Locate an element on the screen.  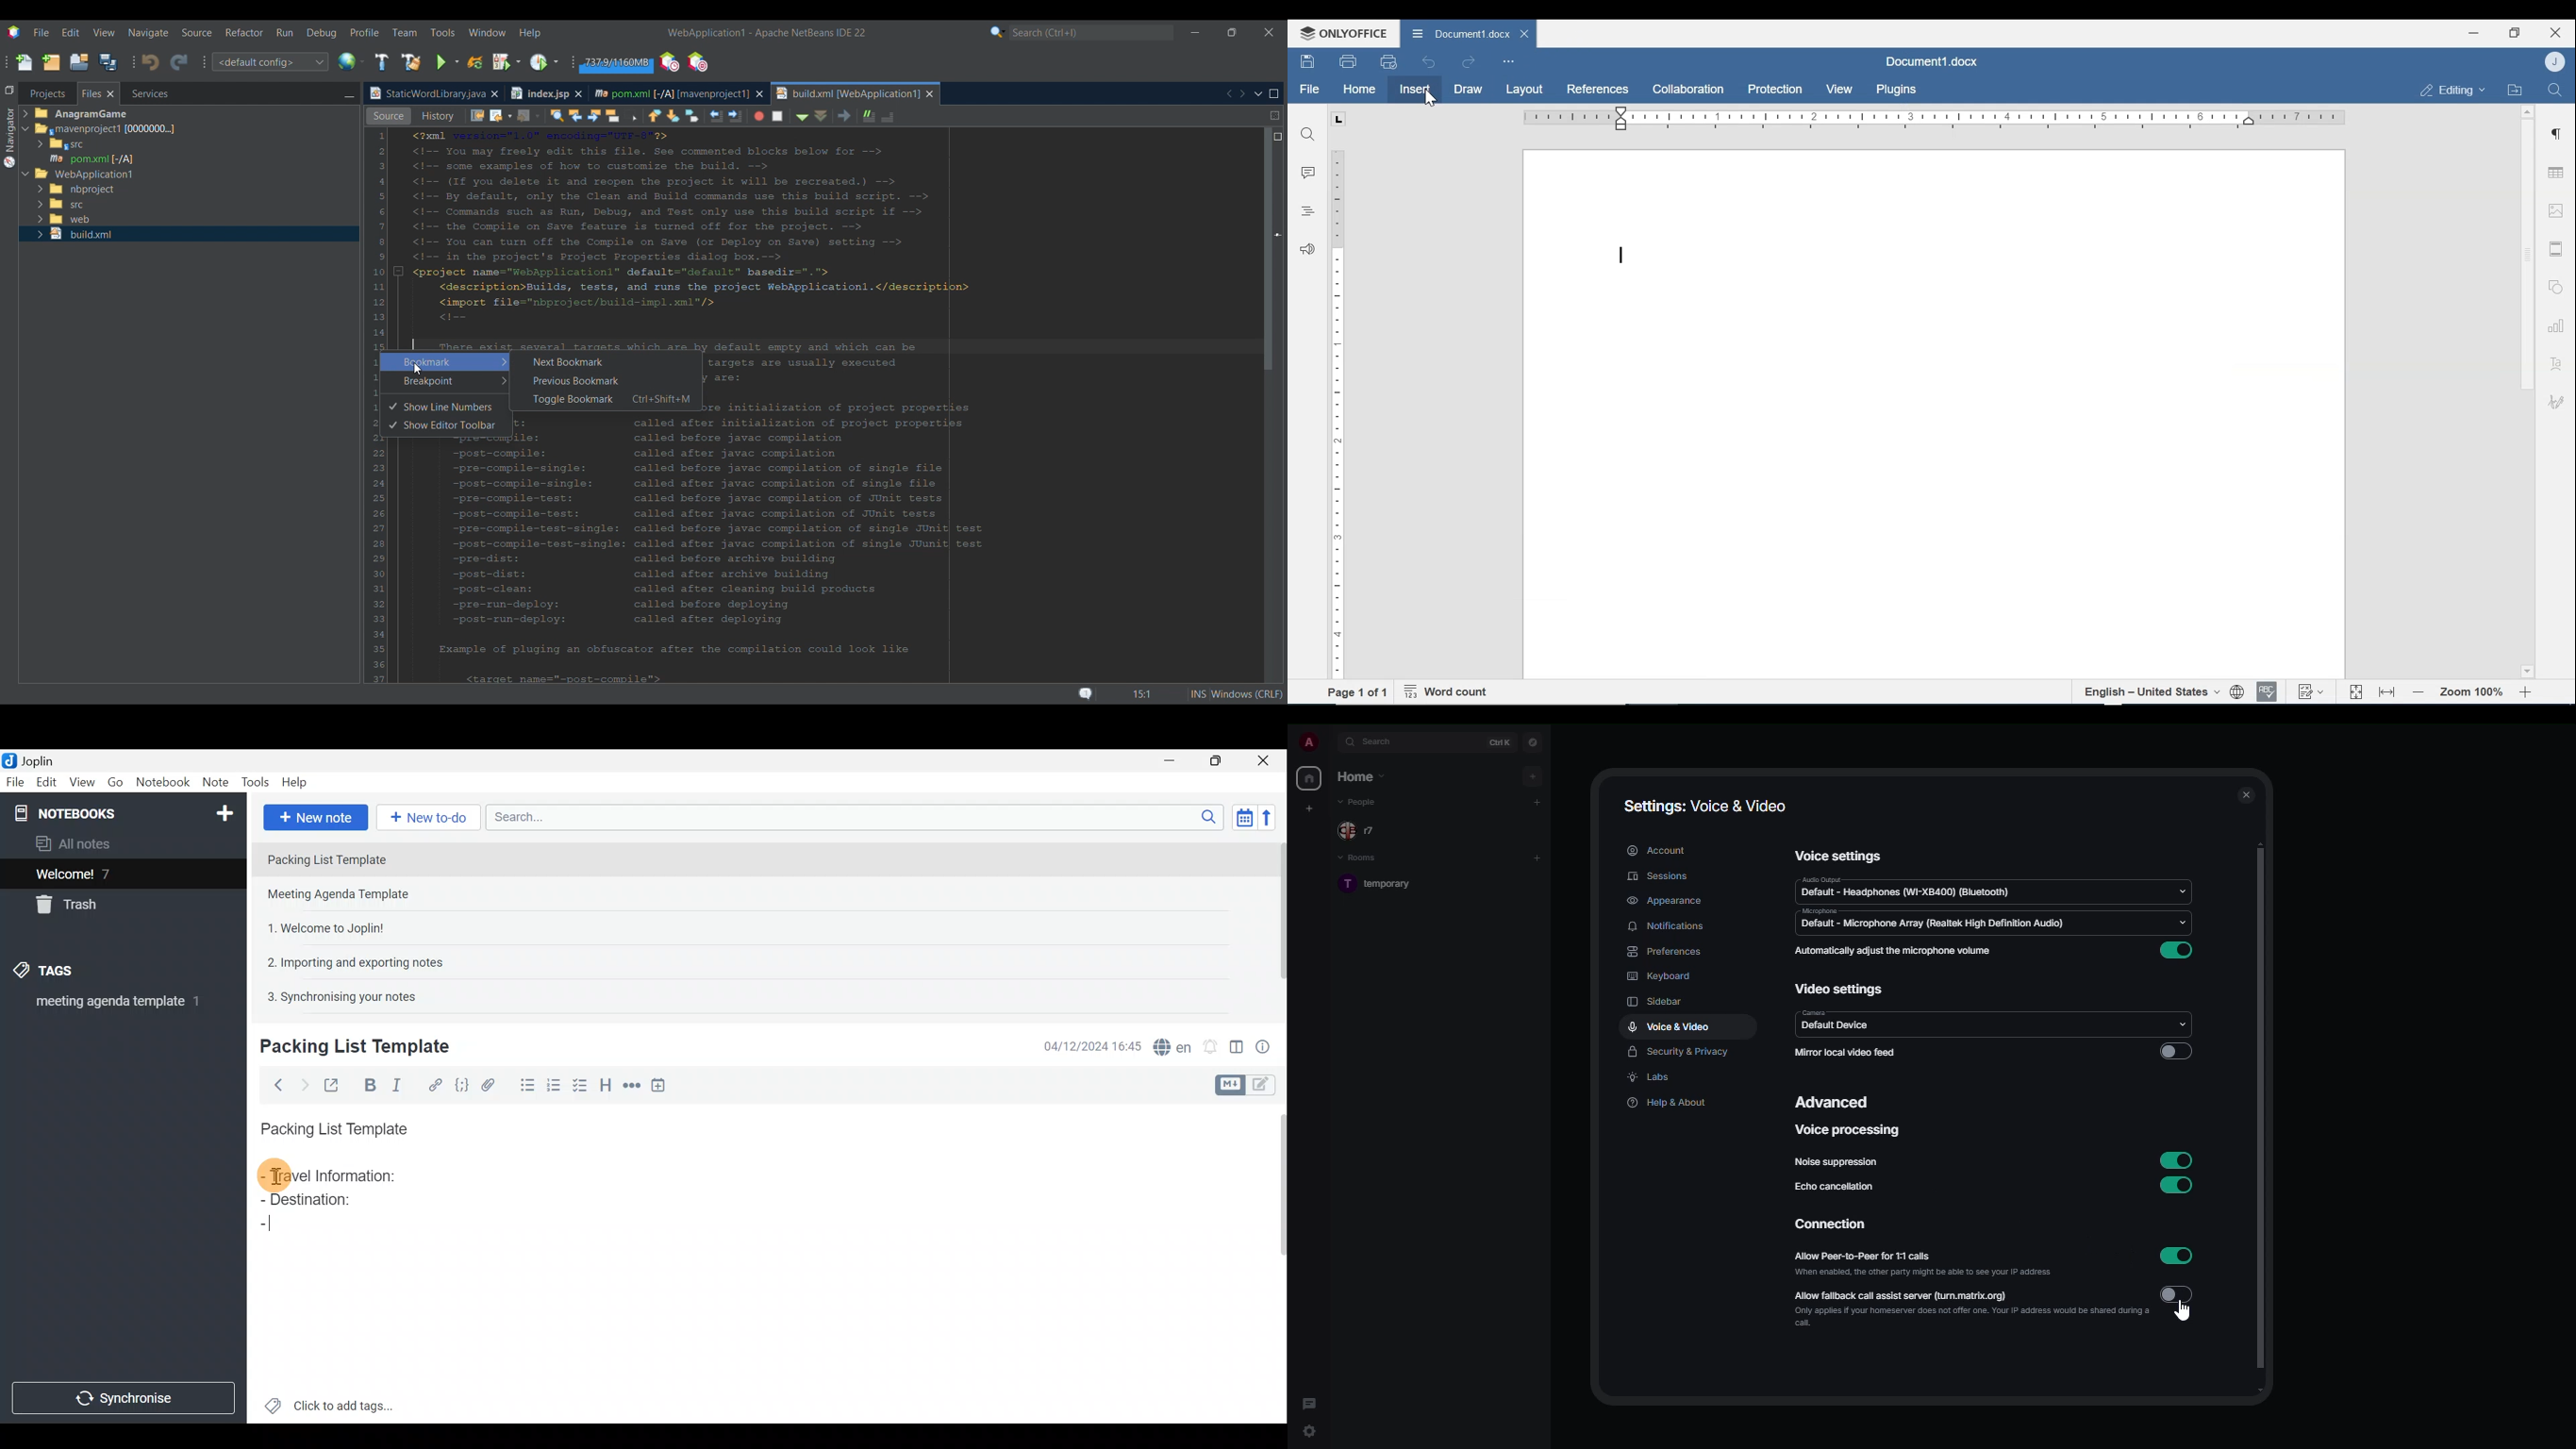
Find is located at coordinates (2555, 89).